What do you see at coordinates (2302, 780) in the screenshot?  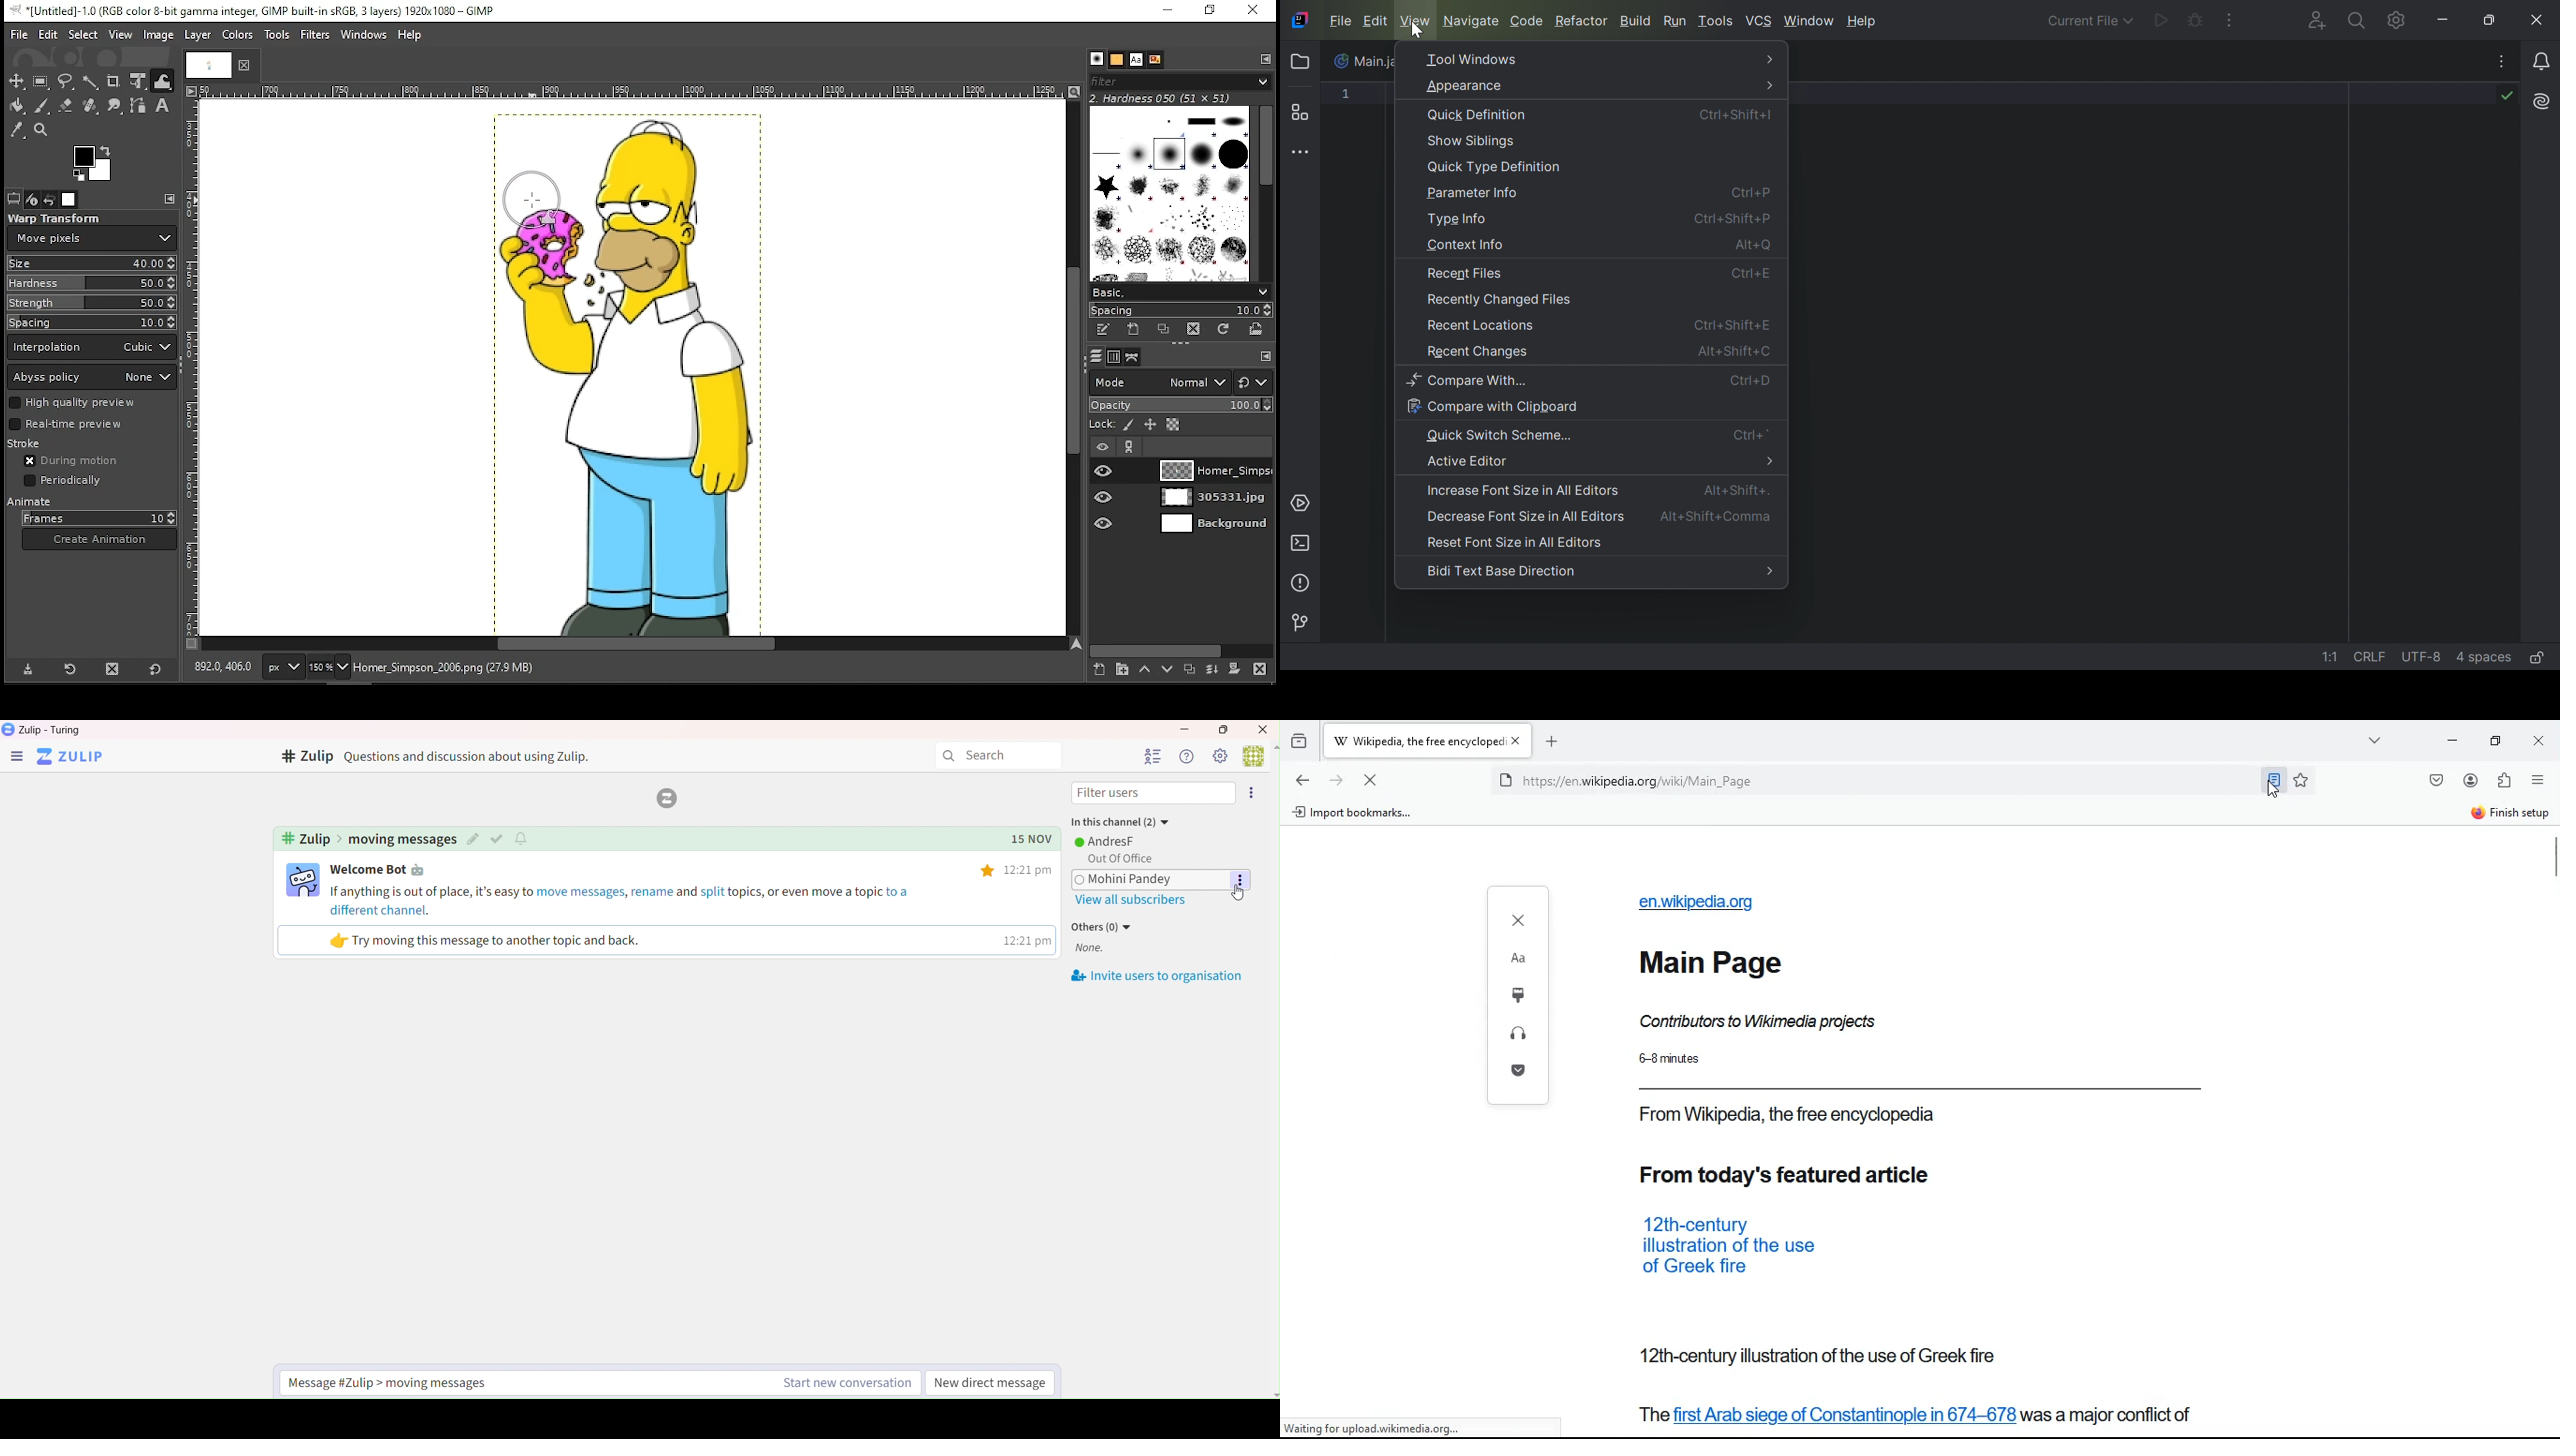 I see `favorite` at bounding box center [2302, 780].